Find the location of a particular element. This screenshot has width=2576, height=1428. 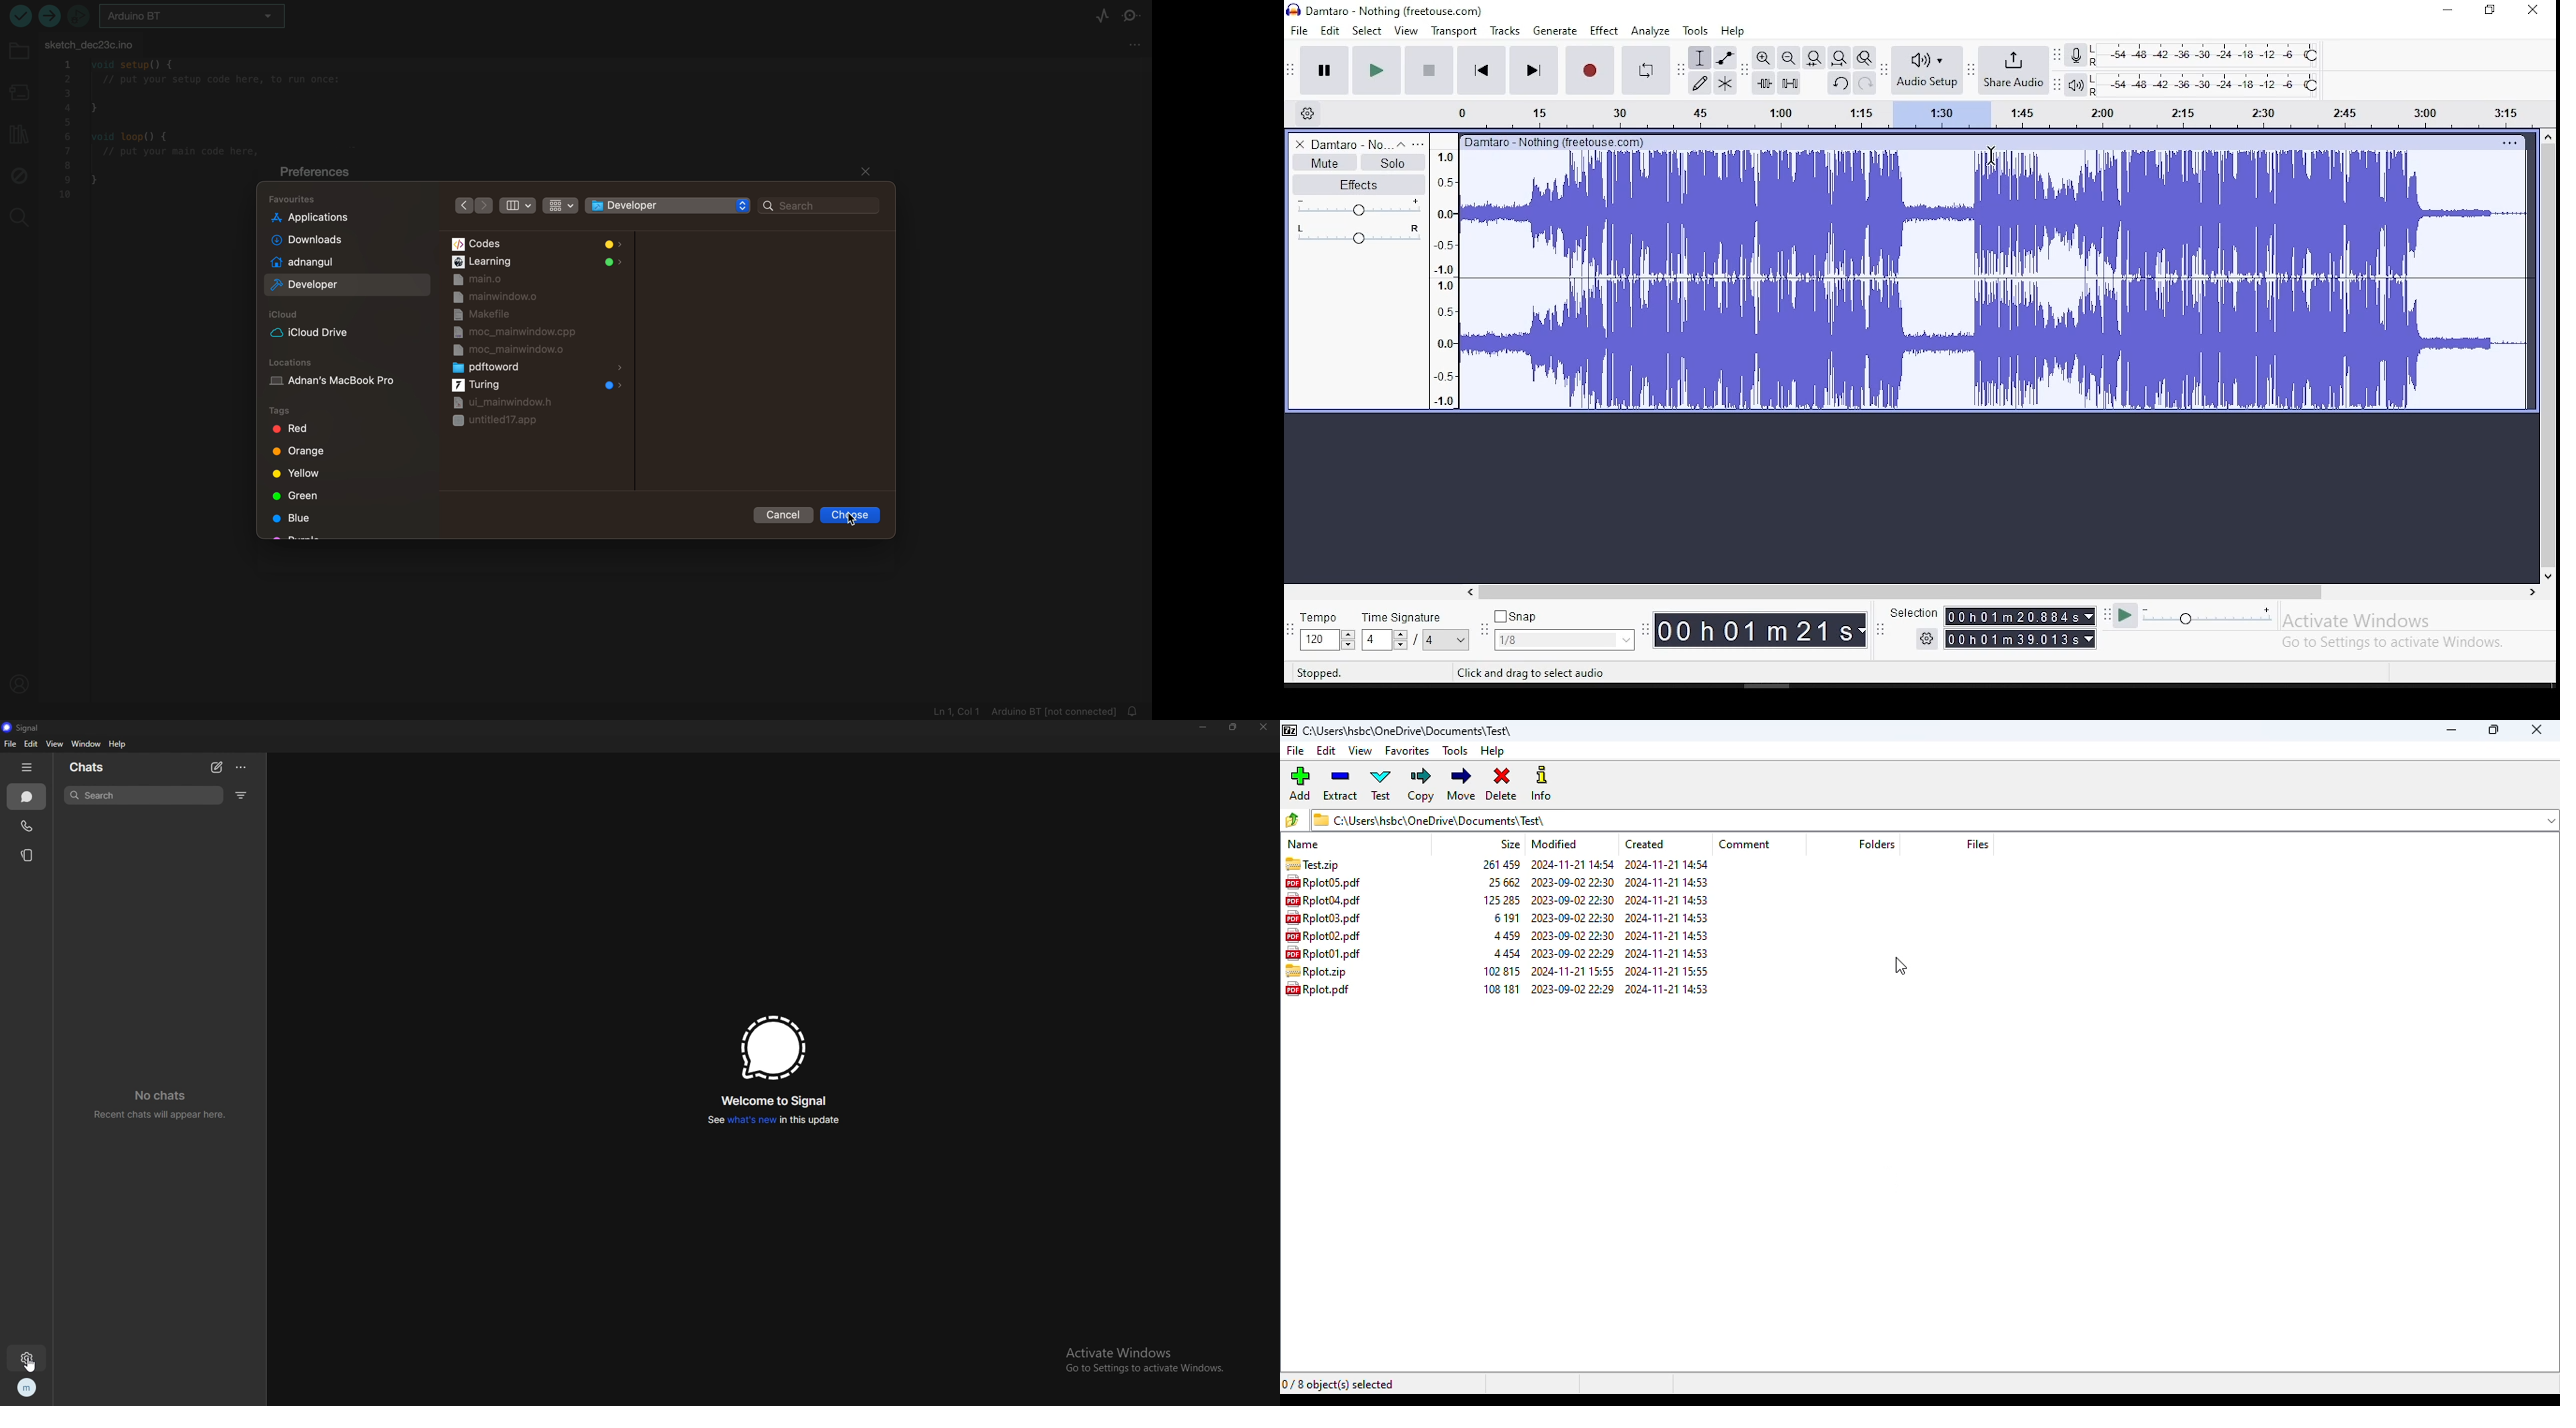

 is located at coordinates (2105, 615).